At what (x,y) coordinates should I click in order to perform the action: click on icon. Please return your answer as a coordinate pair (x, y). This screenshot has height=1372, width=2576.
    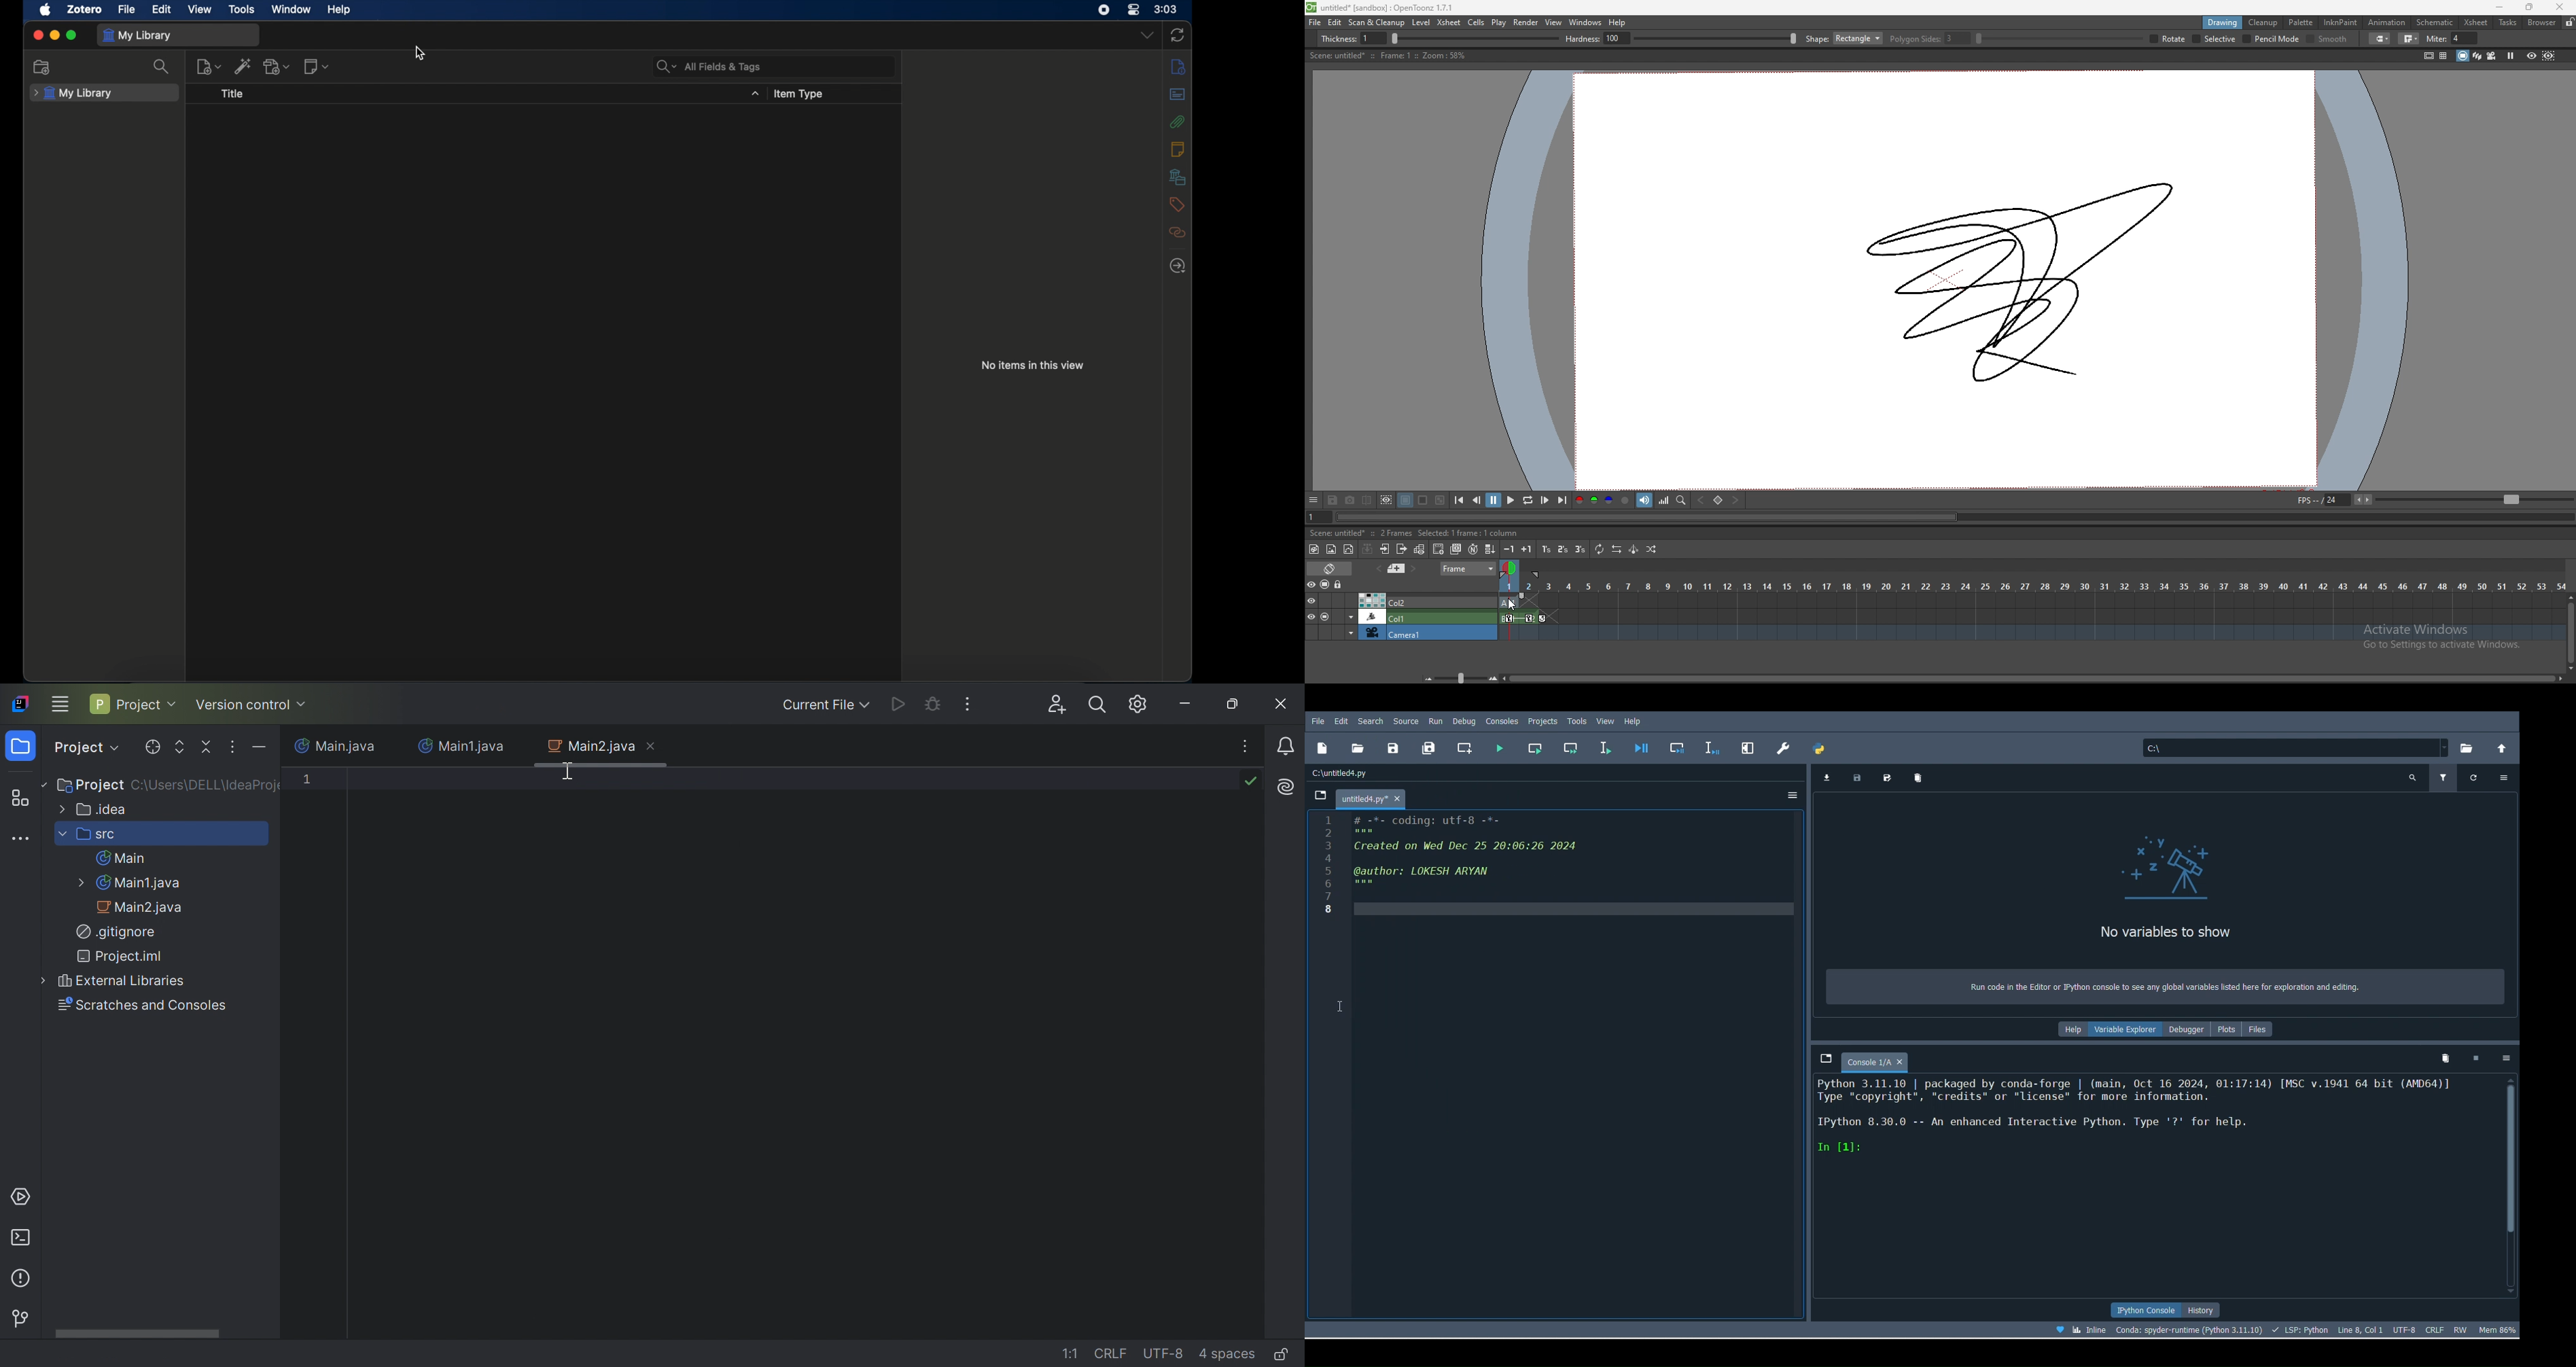
    Looking at the image, I should click on (2169, 866).